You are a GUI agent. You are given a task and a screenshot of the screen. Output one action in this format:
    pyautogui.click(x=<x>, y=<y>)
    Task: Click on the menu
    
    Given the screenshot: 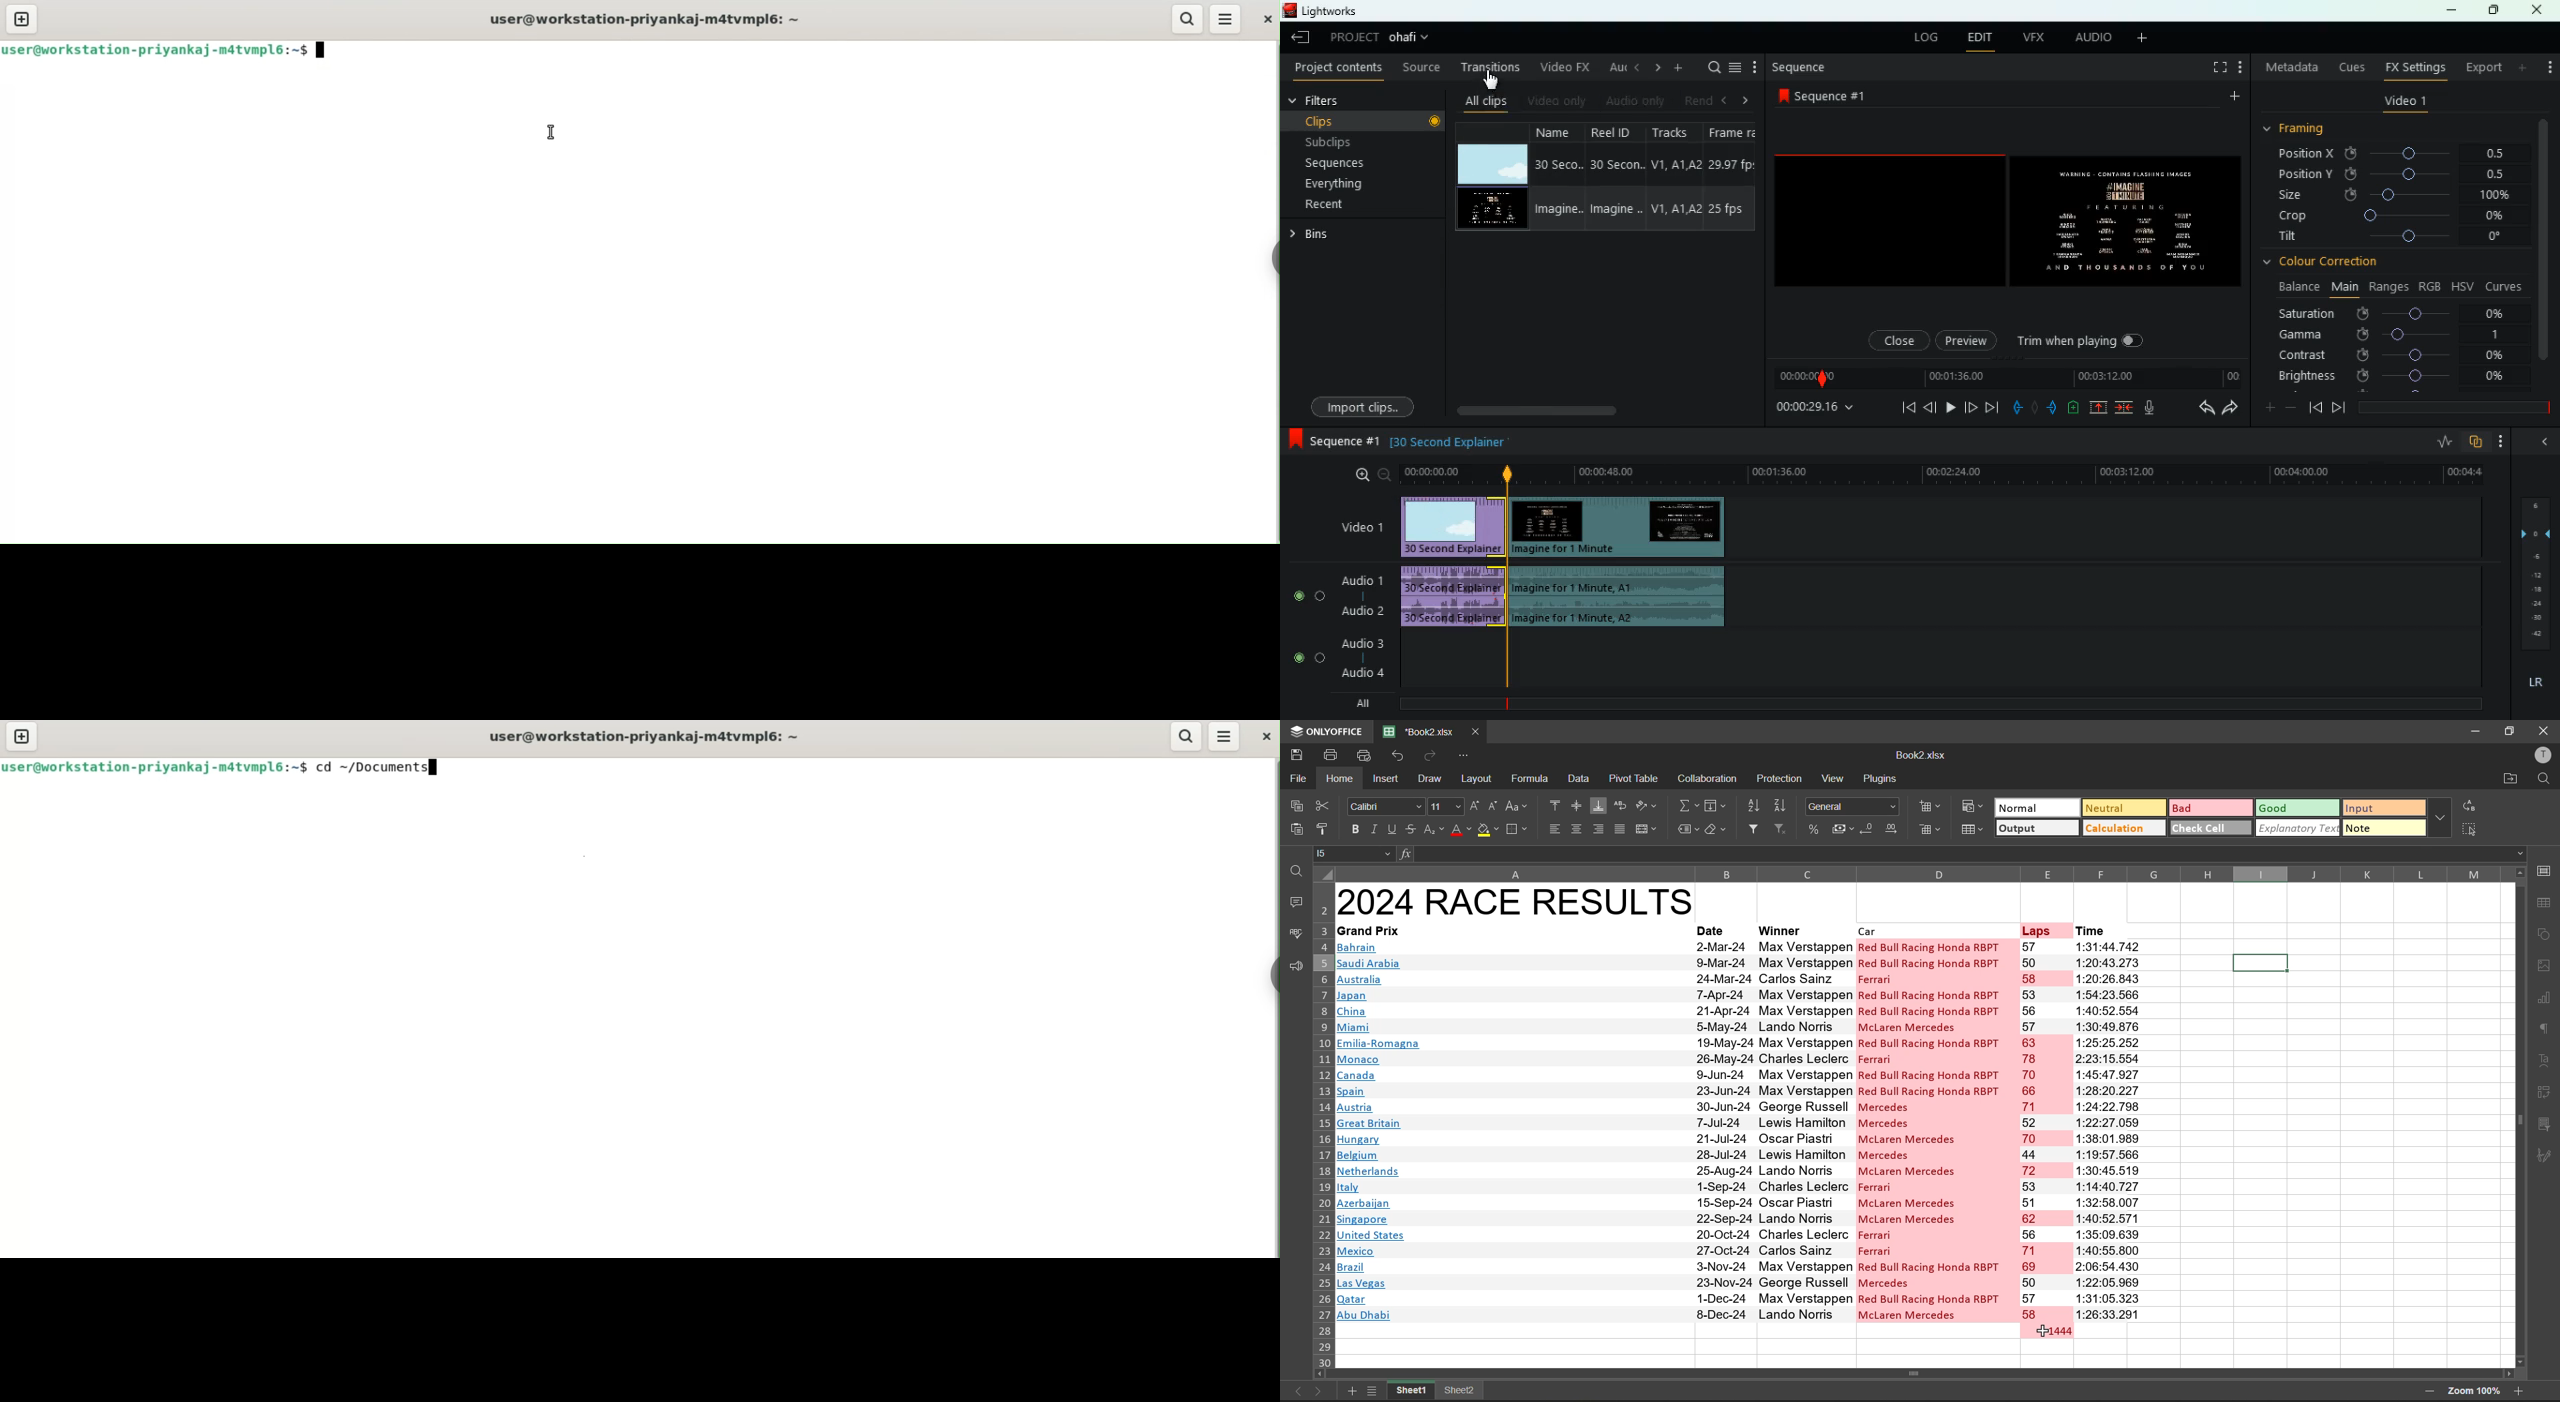 What is the action you would take?
    pyautogui.click(x=1735, y=67)
    